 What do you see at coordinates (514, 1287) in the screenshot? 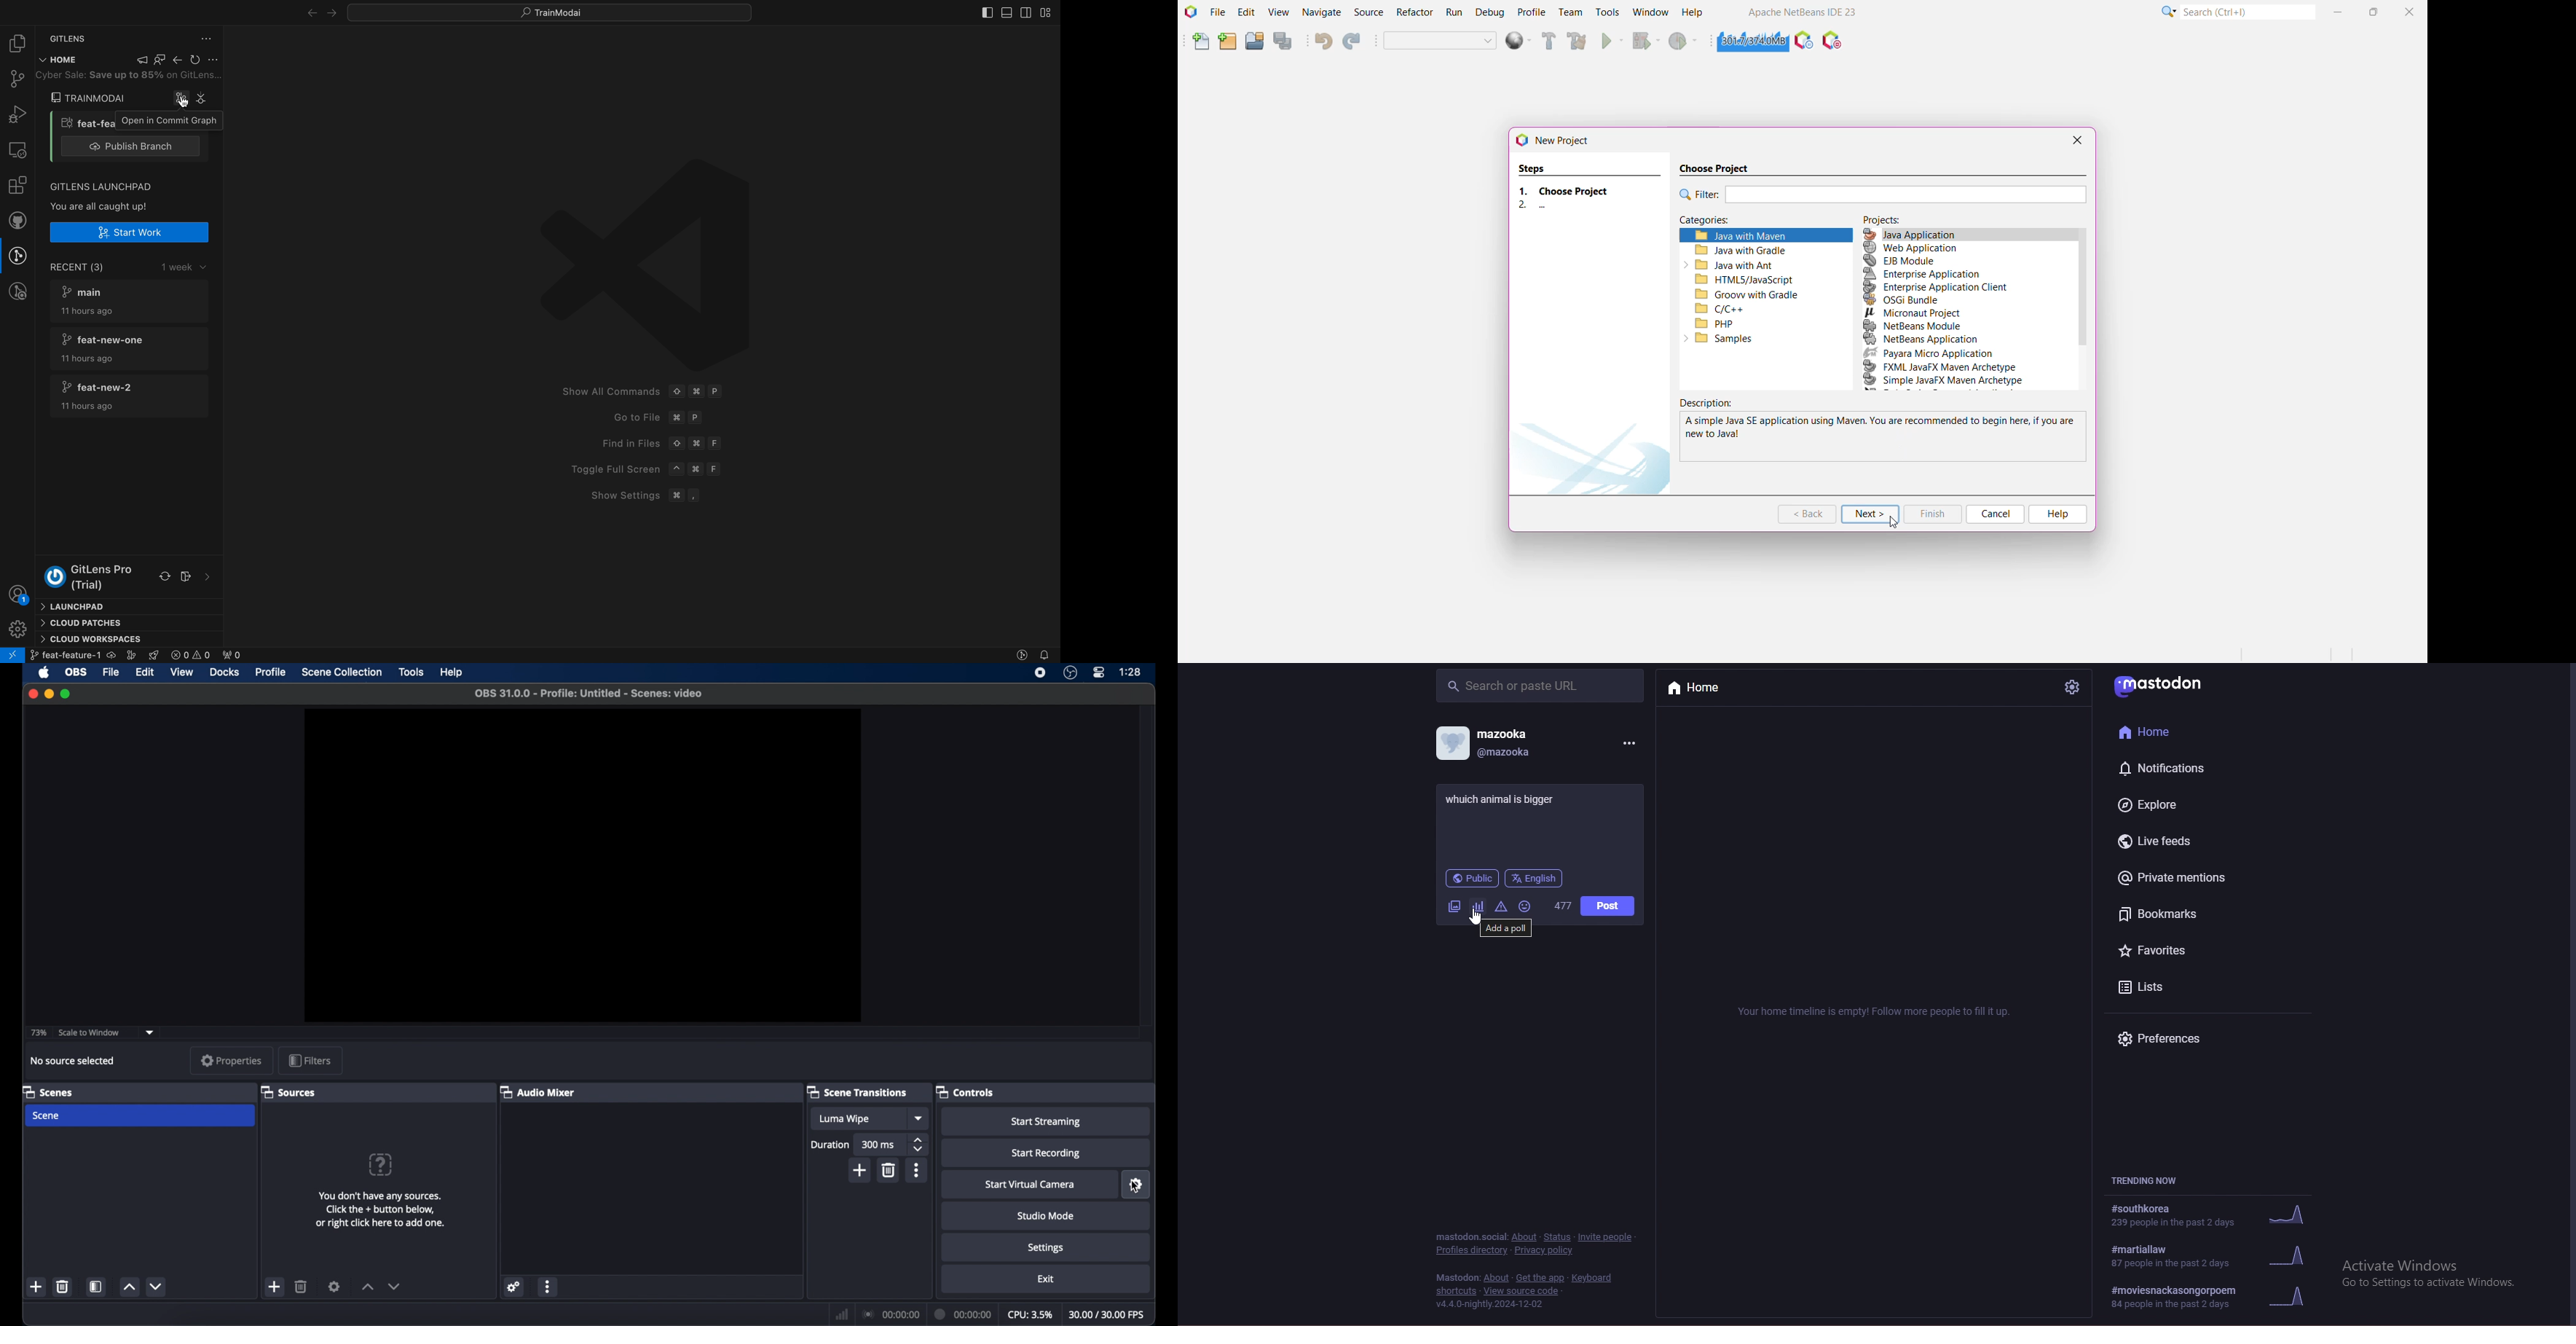
I see `settings` at bounding box center [514, 1287].